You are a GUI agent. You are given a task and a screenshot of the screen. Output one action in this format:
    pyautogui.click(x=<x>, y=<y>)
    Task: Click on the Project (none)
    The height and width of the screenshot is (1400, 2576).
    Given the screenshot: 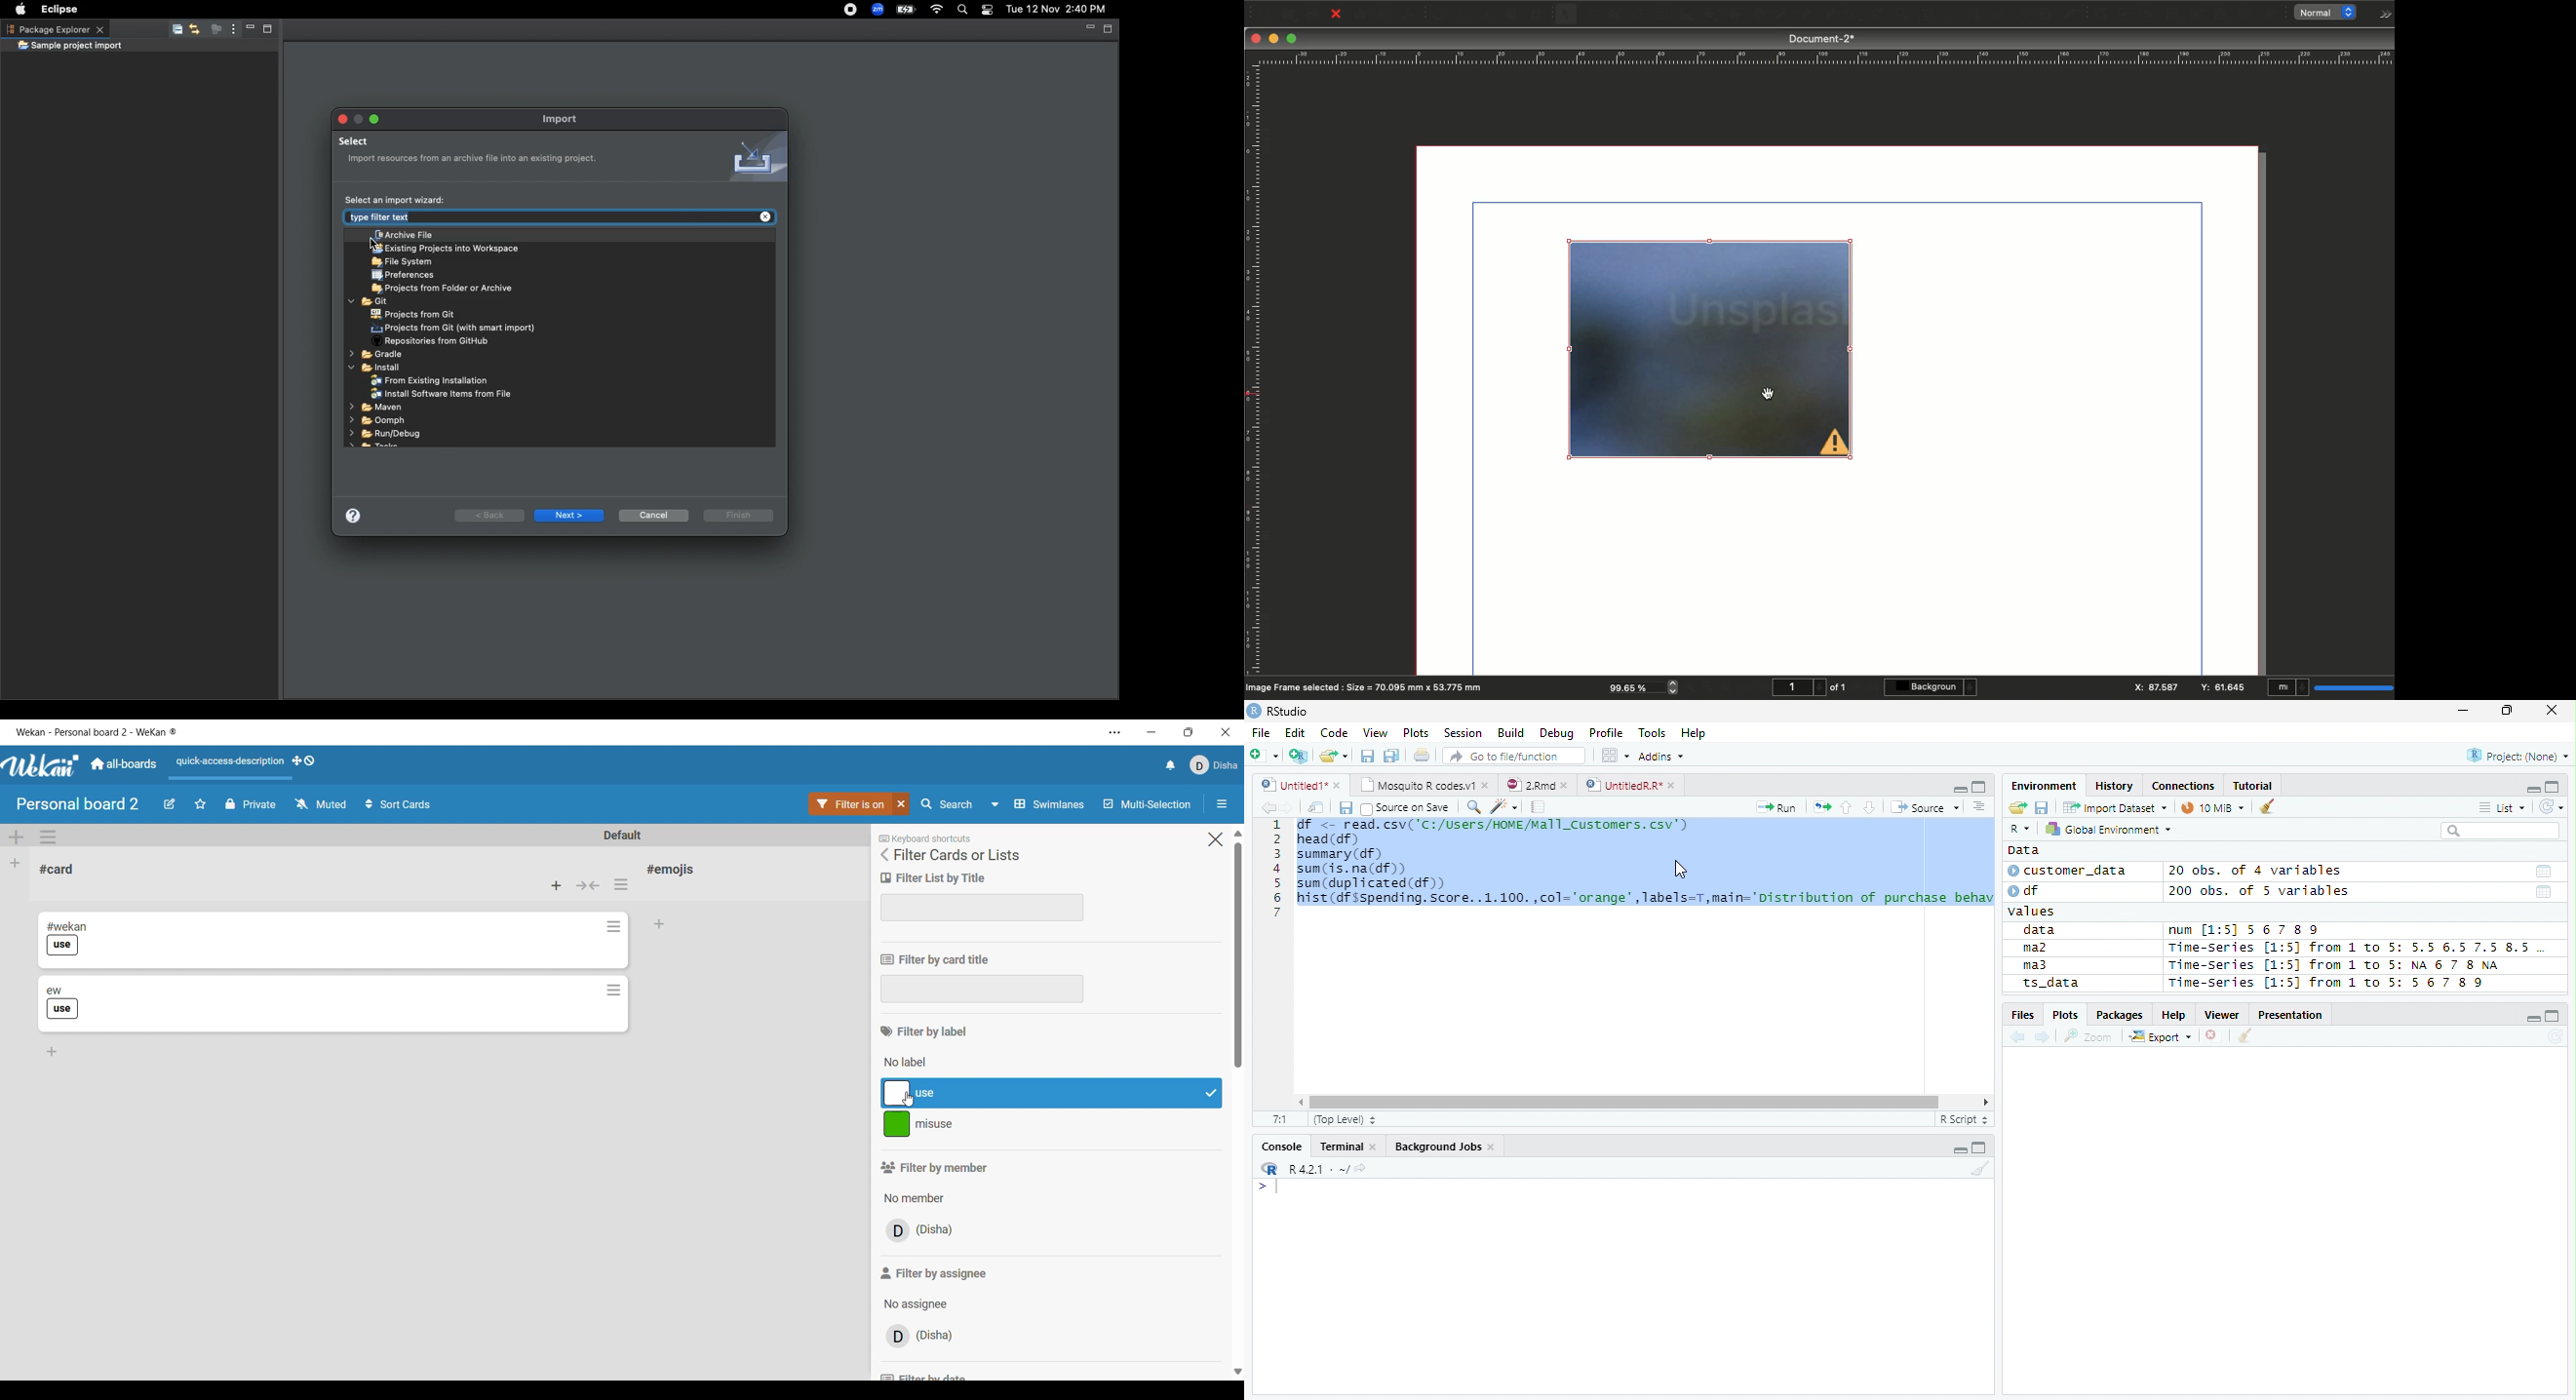 What is the action you would take?
    pyautogui.click(x=2520, y=754)
    